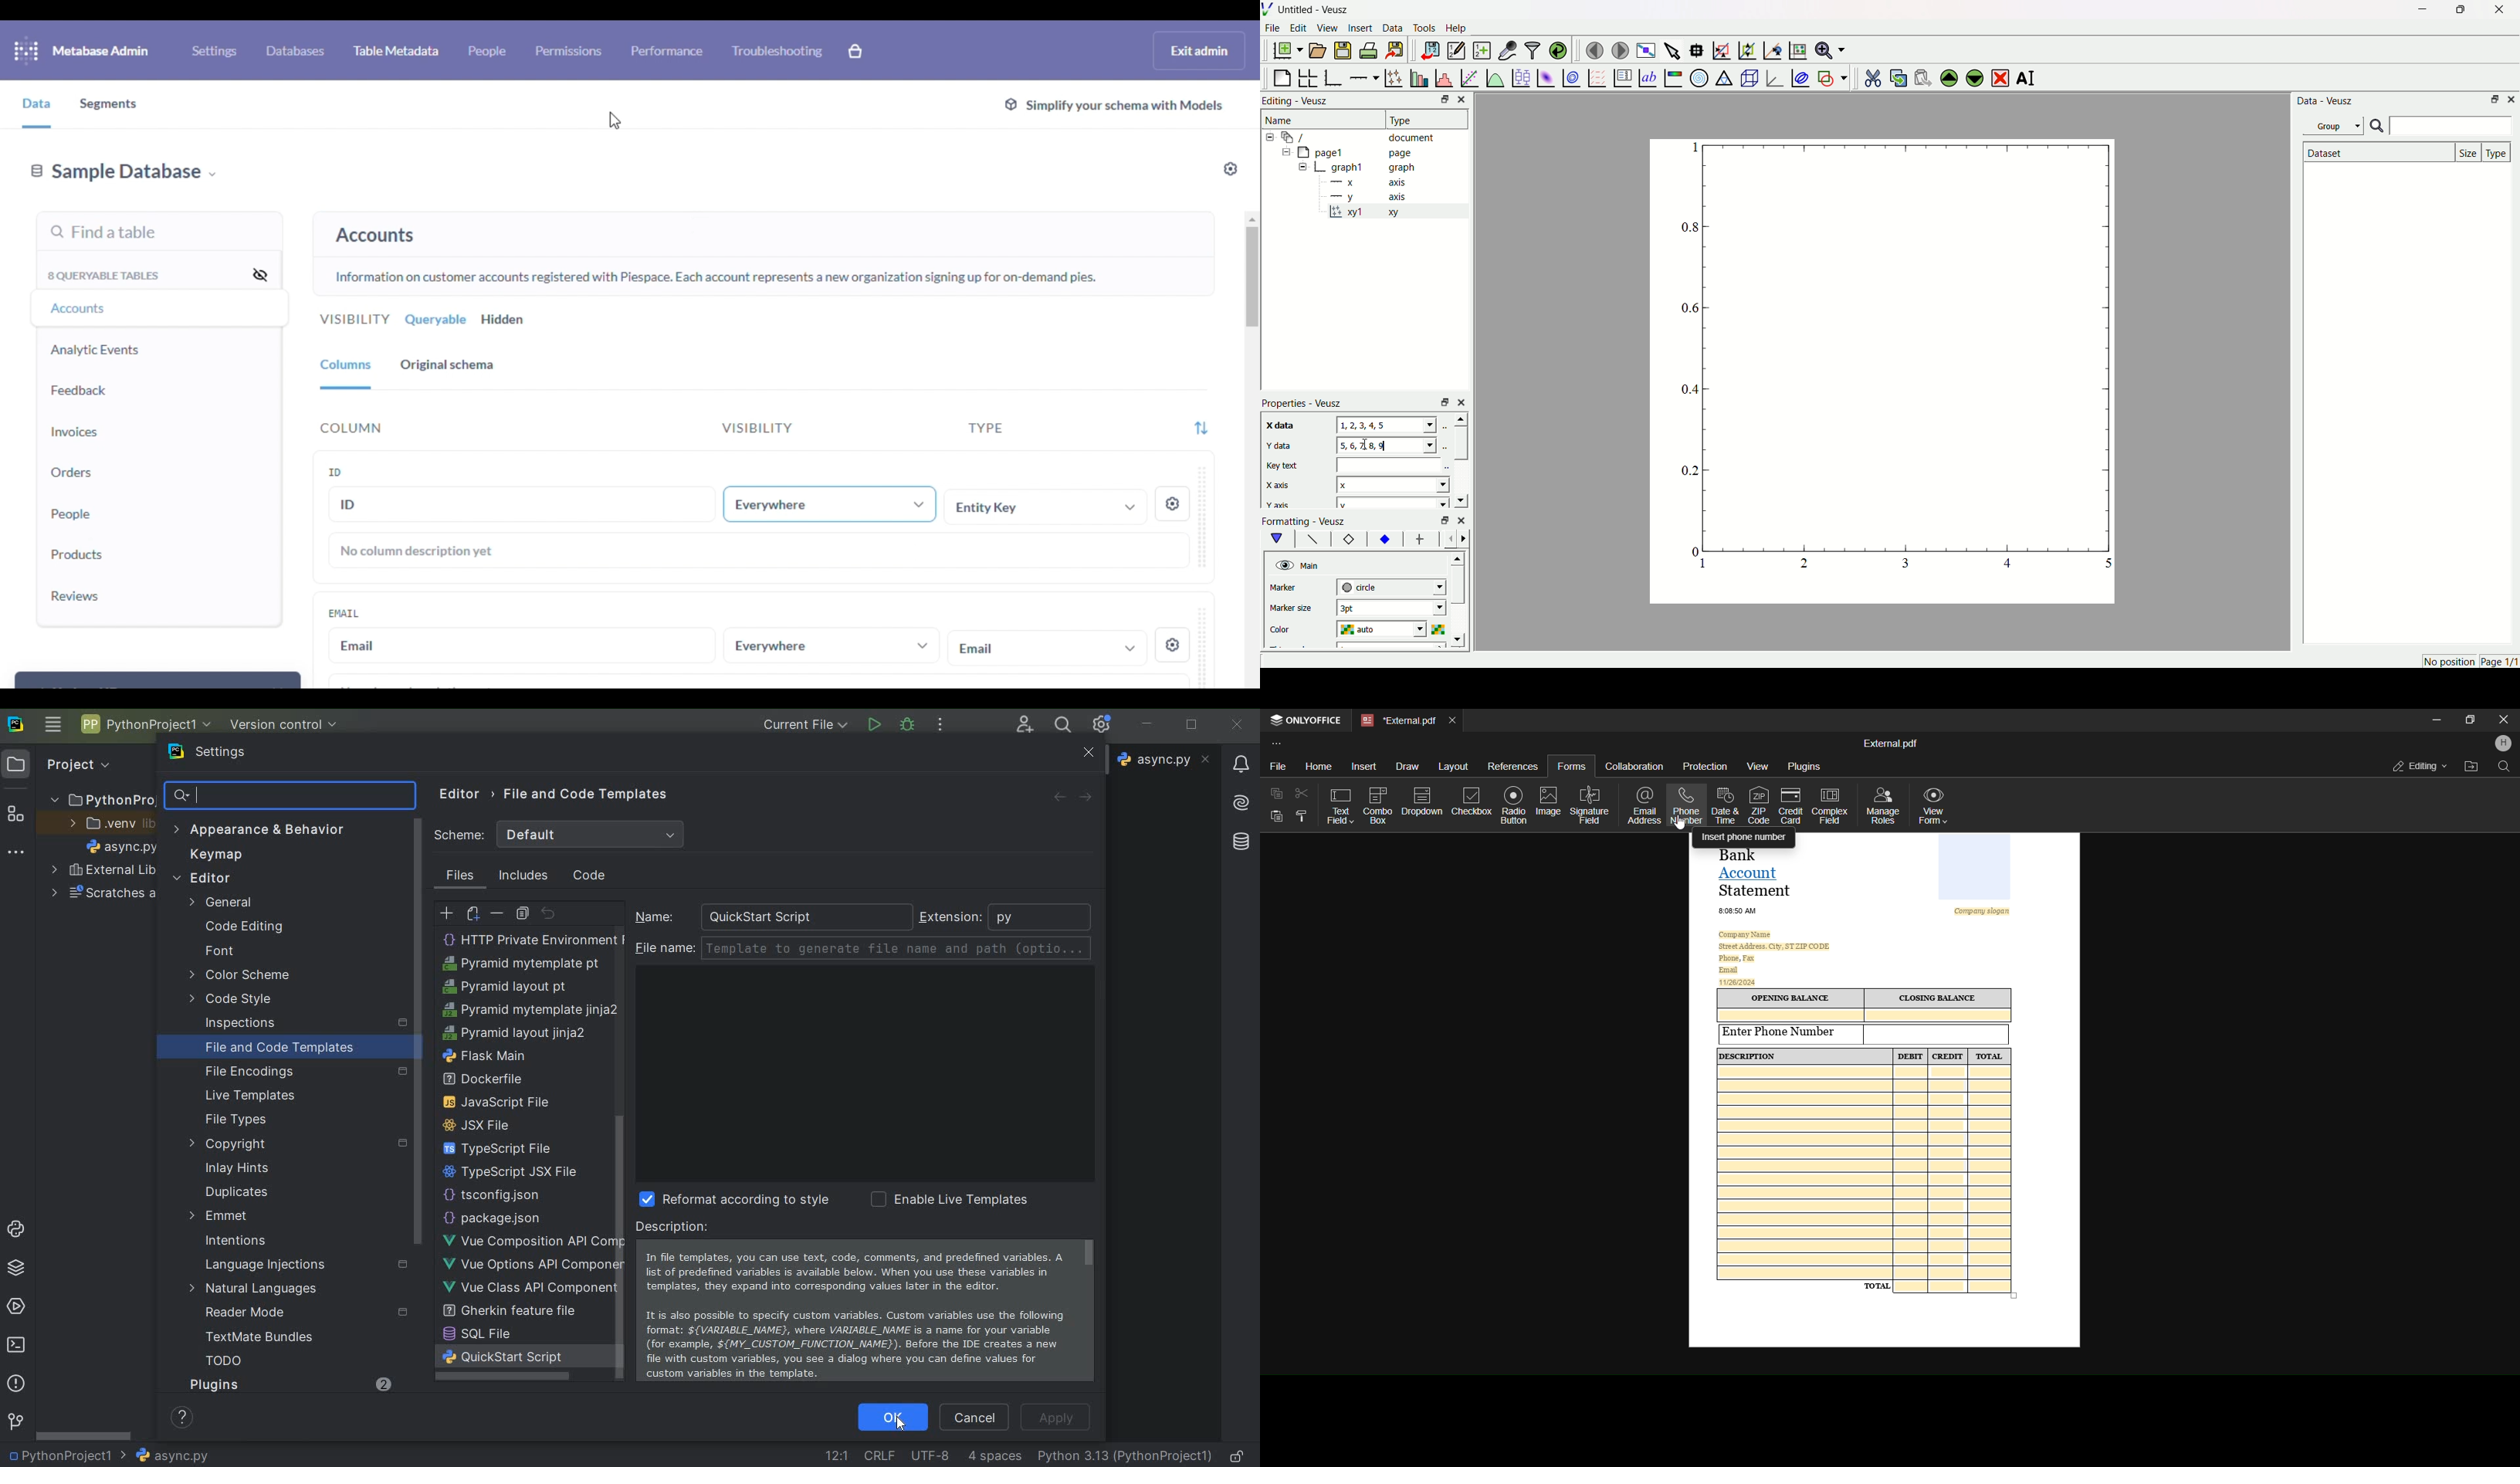 This screenshot has height=1484, width=2520. Describe the element at coordinates (1511, 804) in the screenshot. I see `radio button` at that location.